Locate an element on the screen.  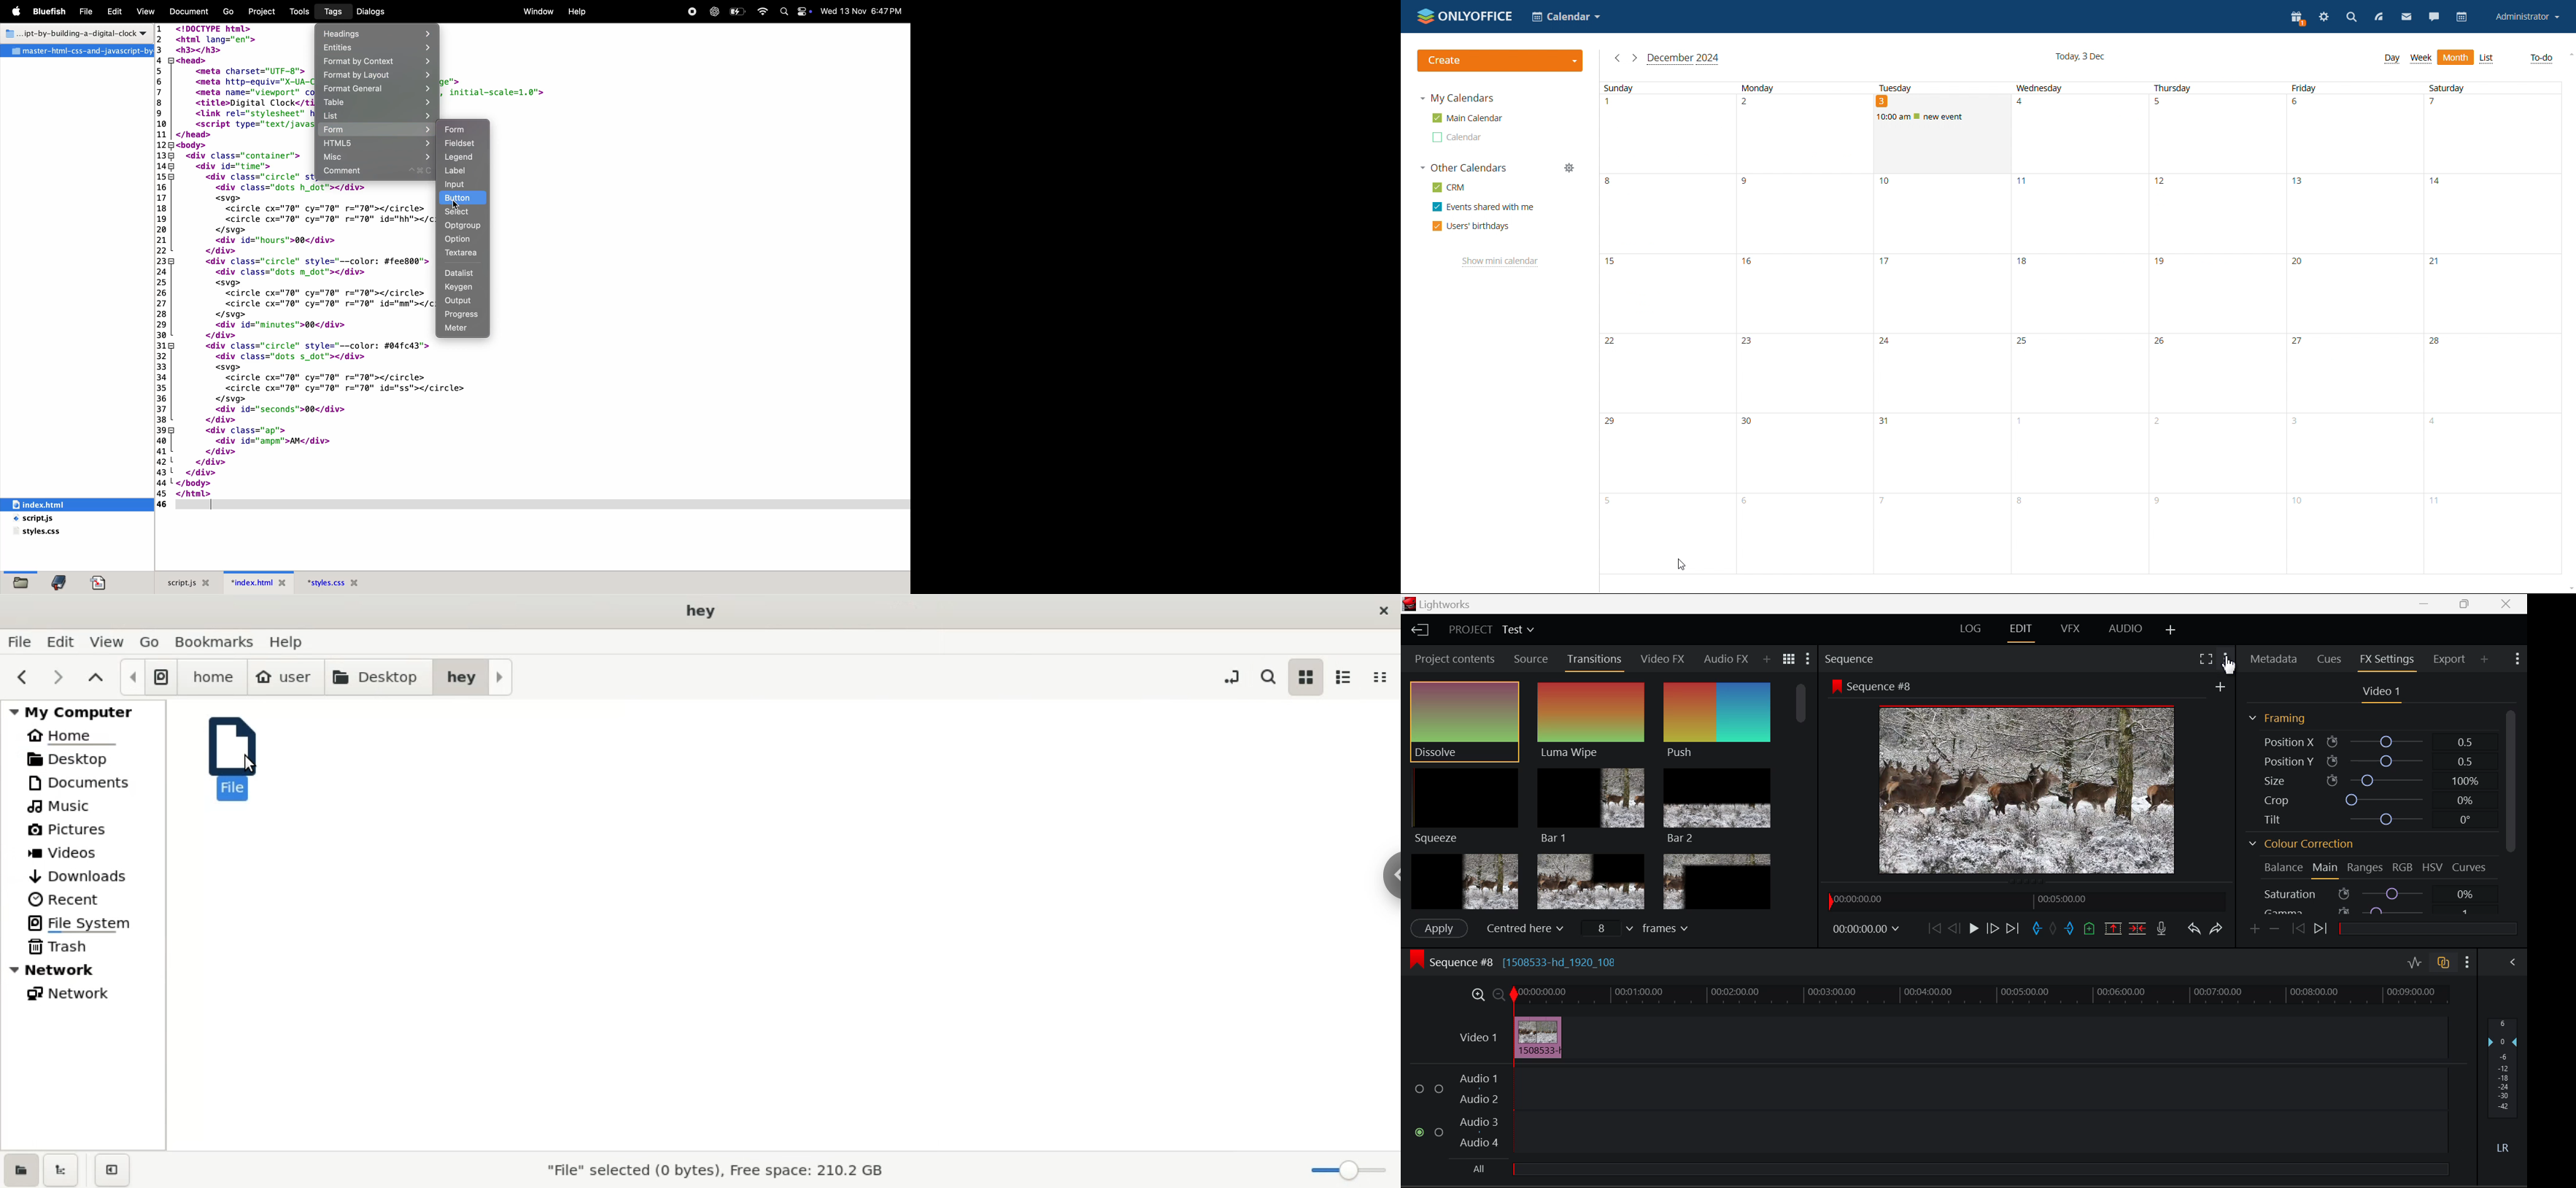
Previous keyframe is located at coordinates (2300, 928).